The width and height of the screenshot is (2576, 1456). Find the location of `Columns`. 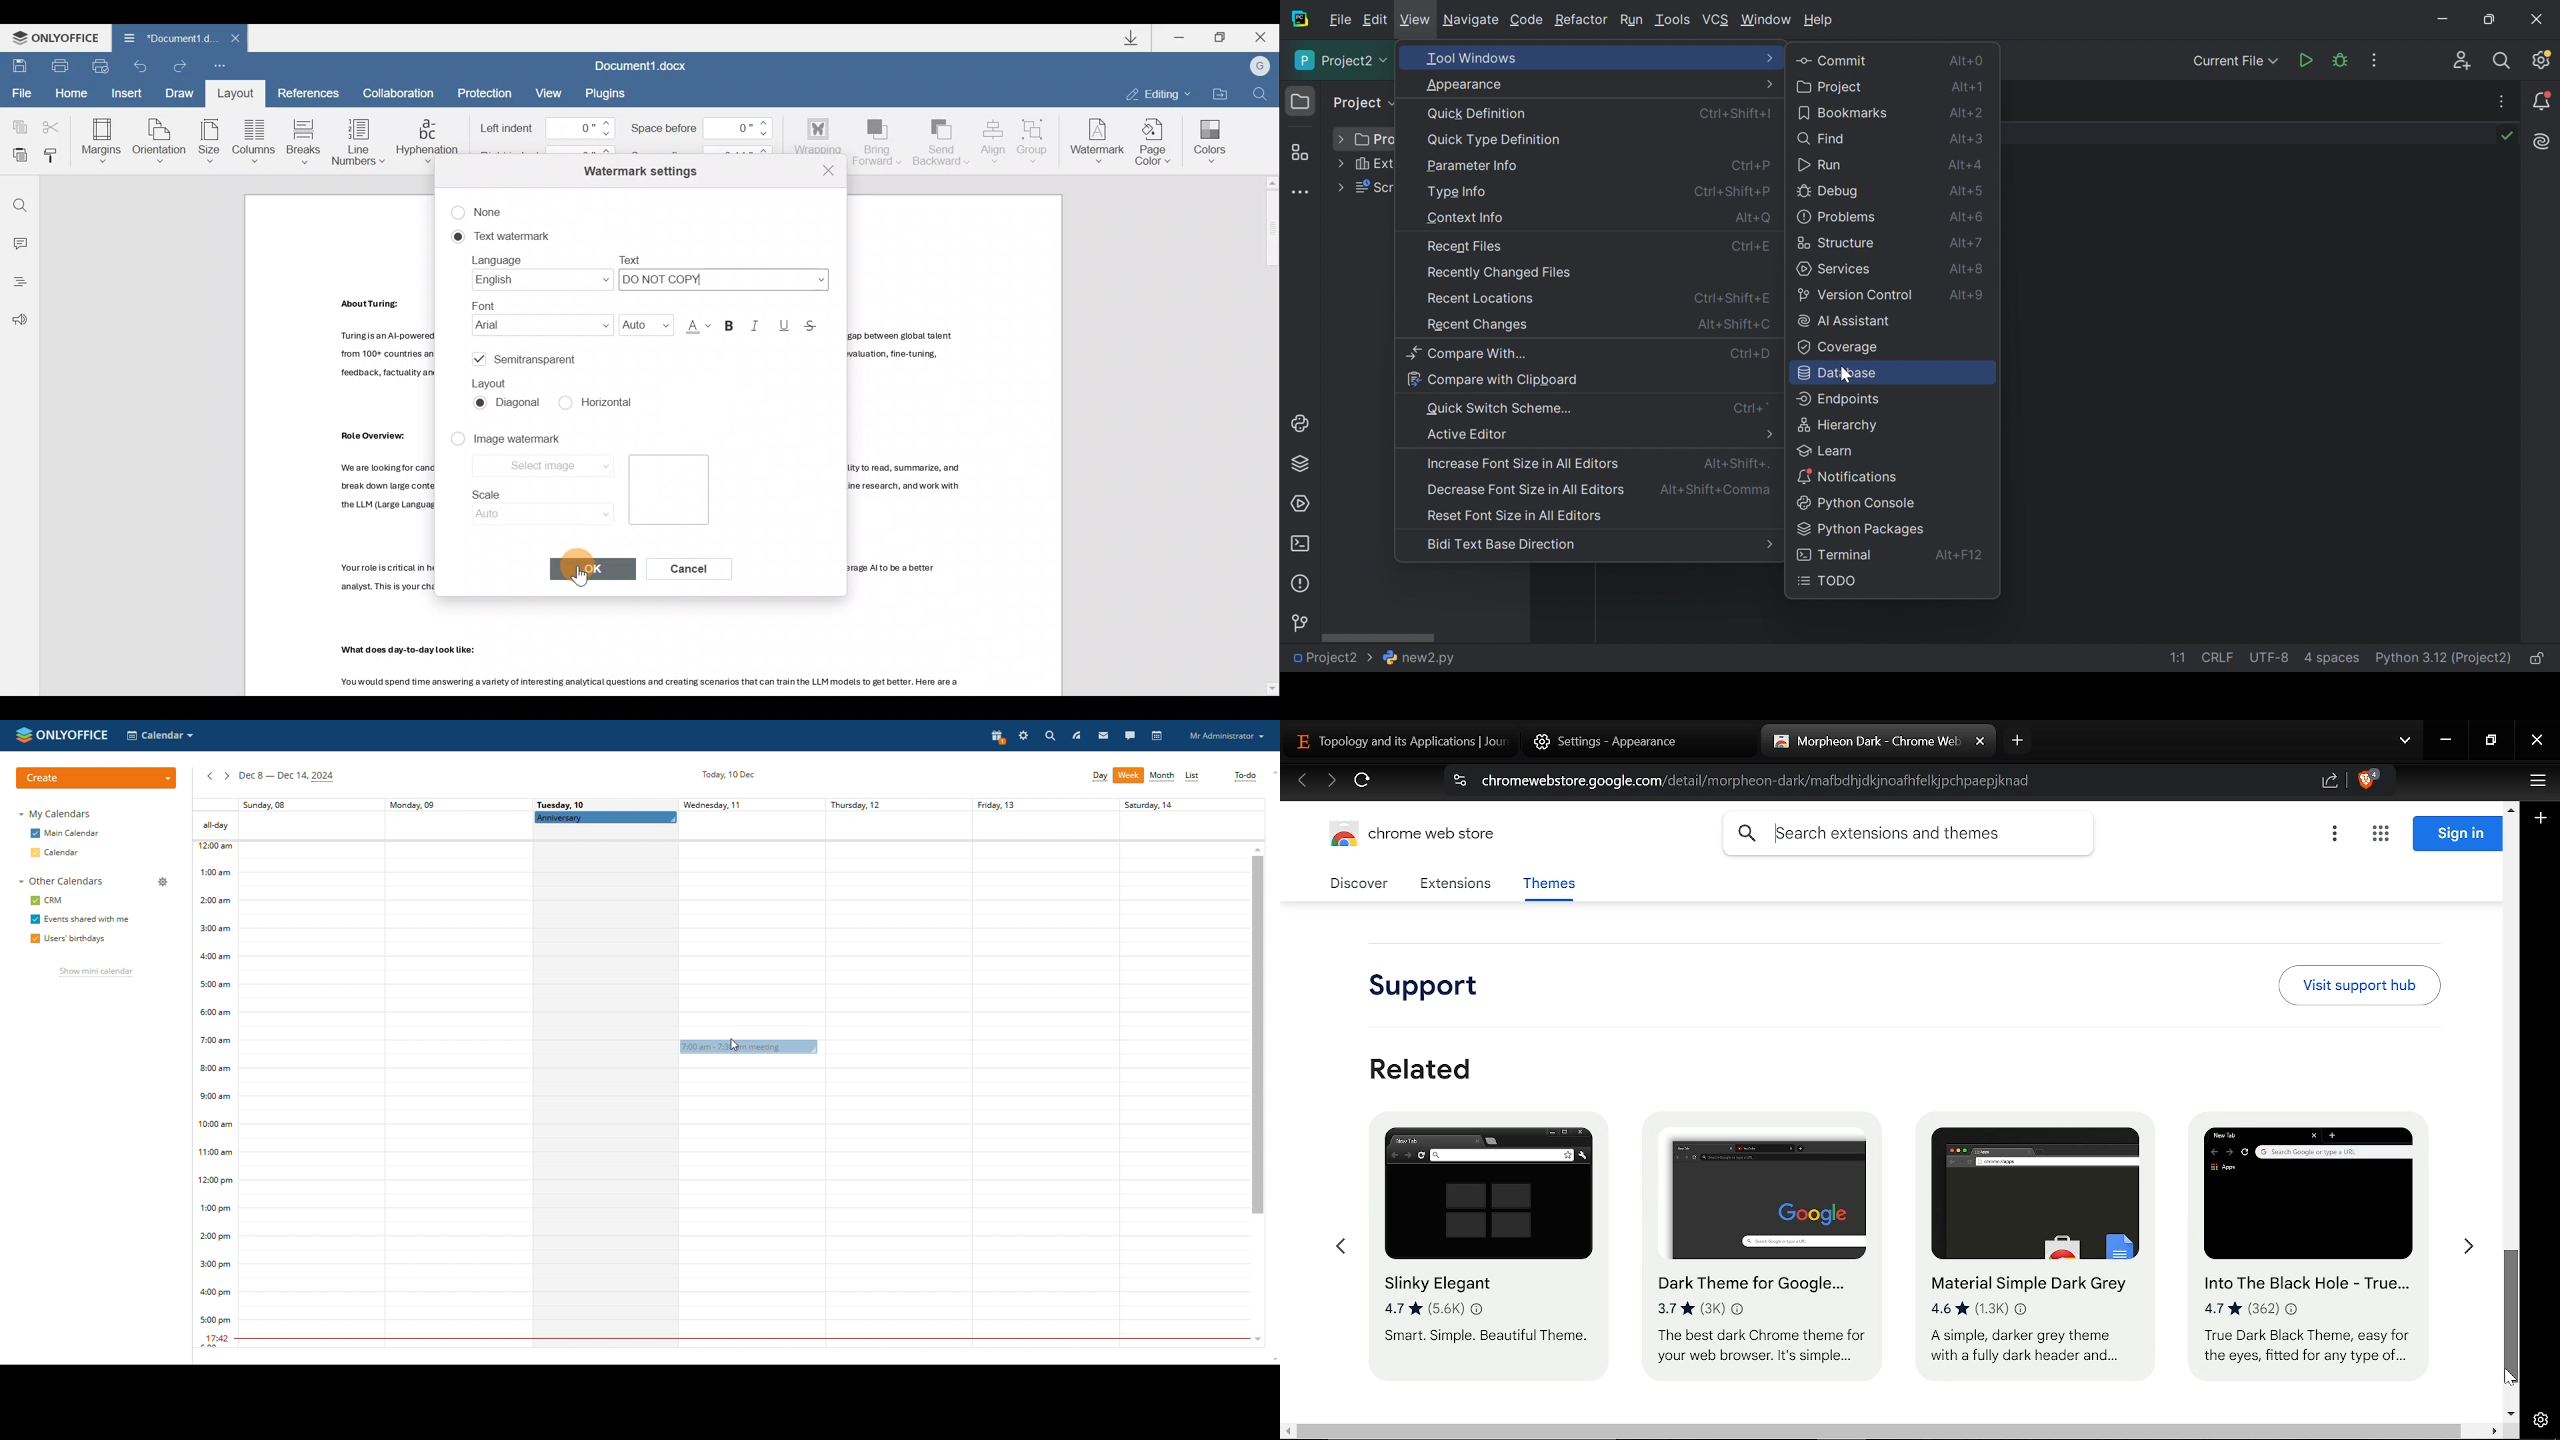

Columns is located at coordinates (255, 139).